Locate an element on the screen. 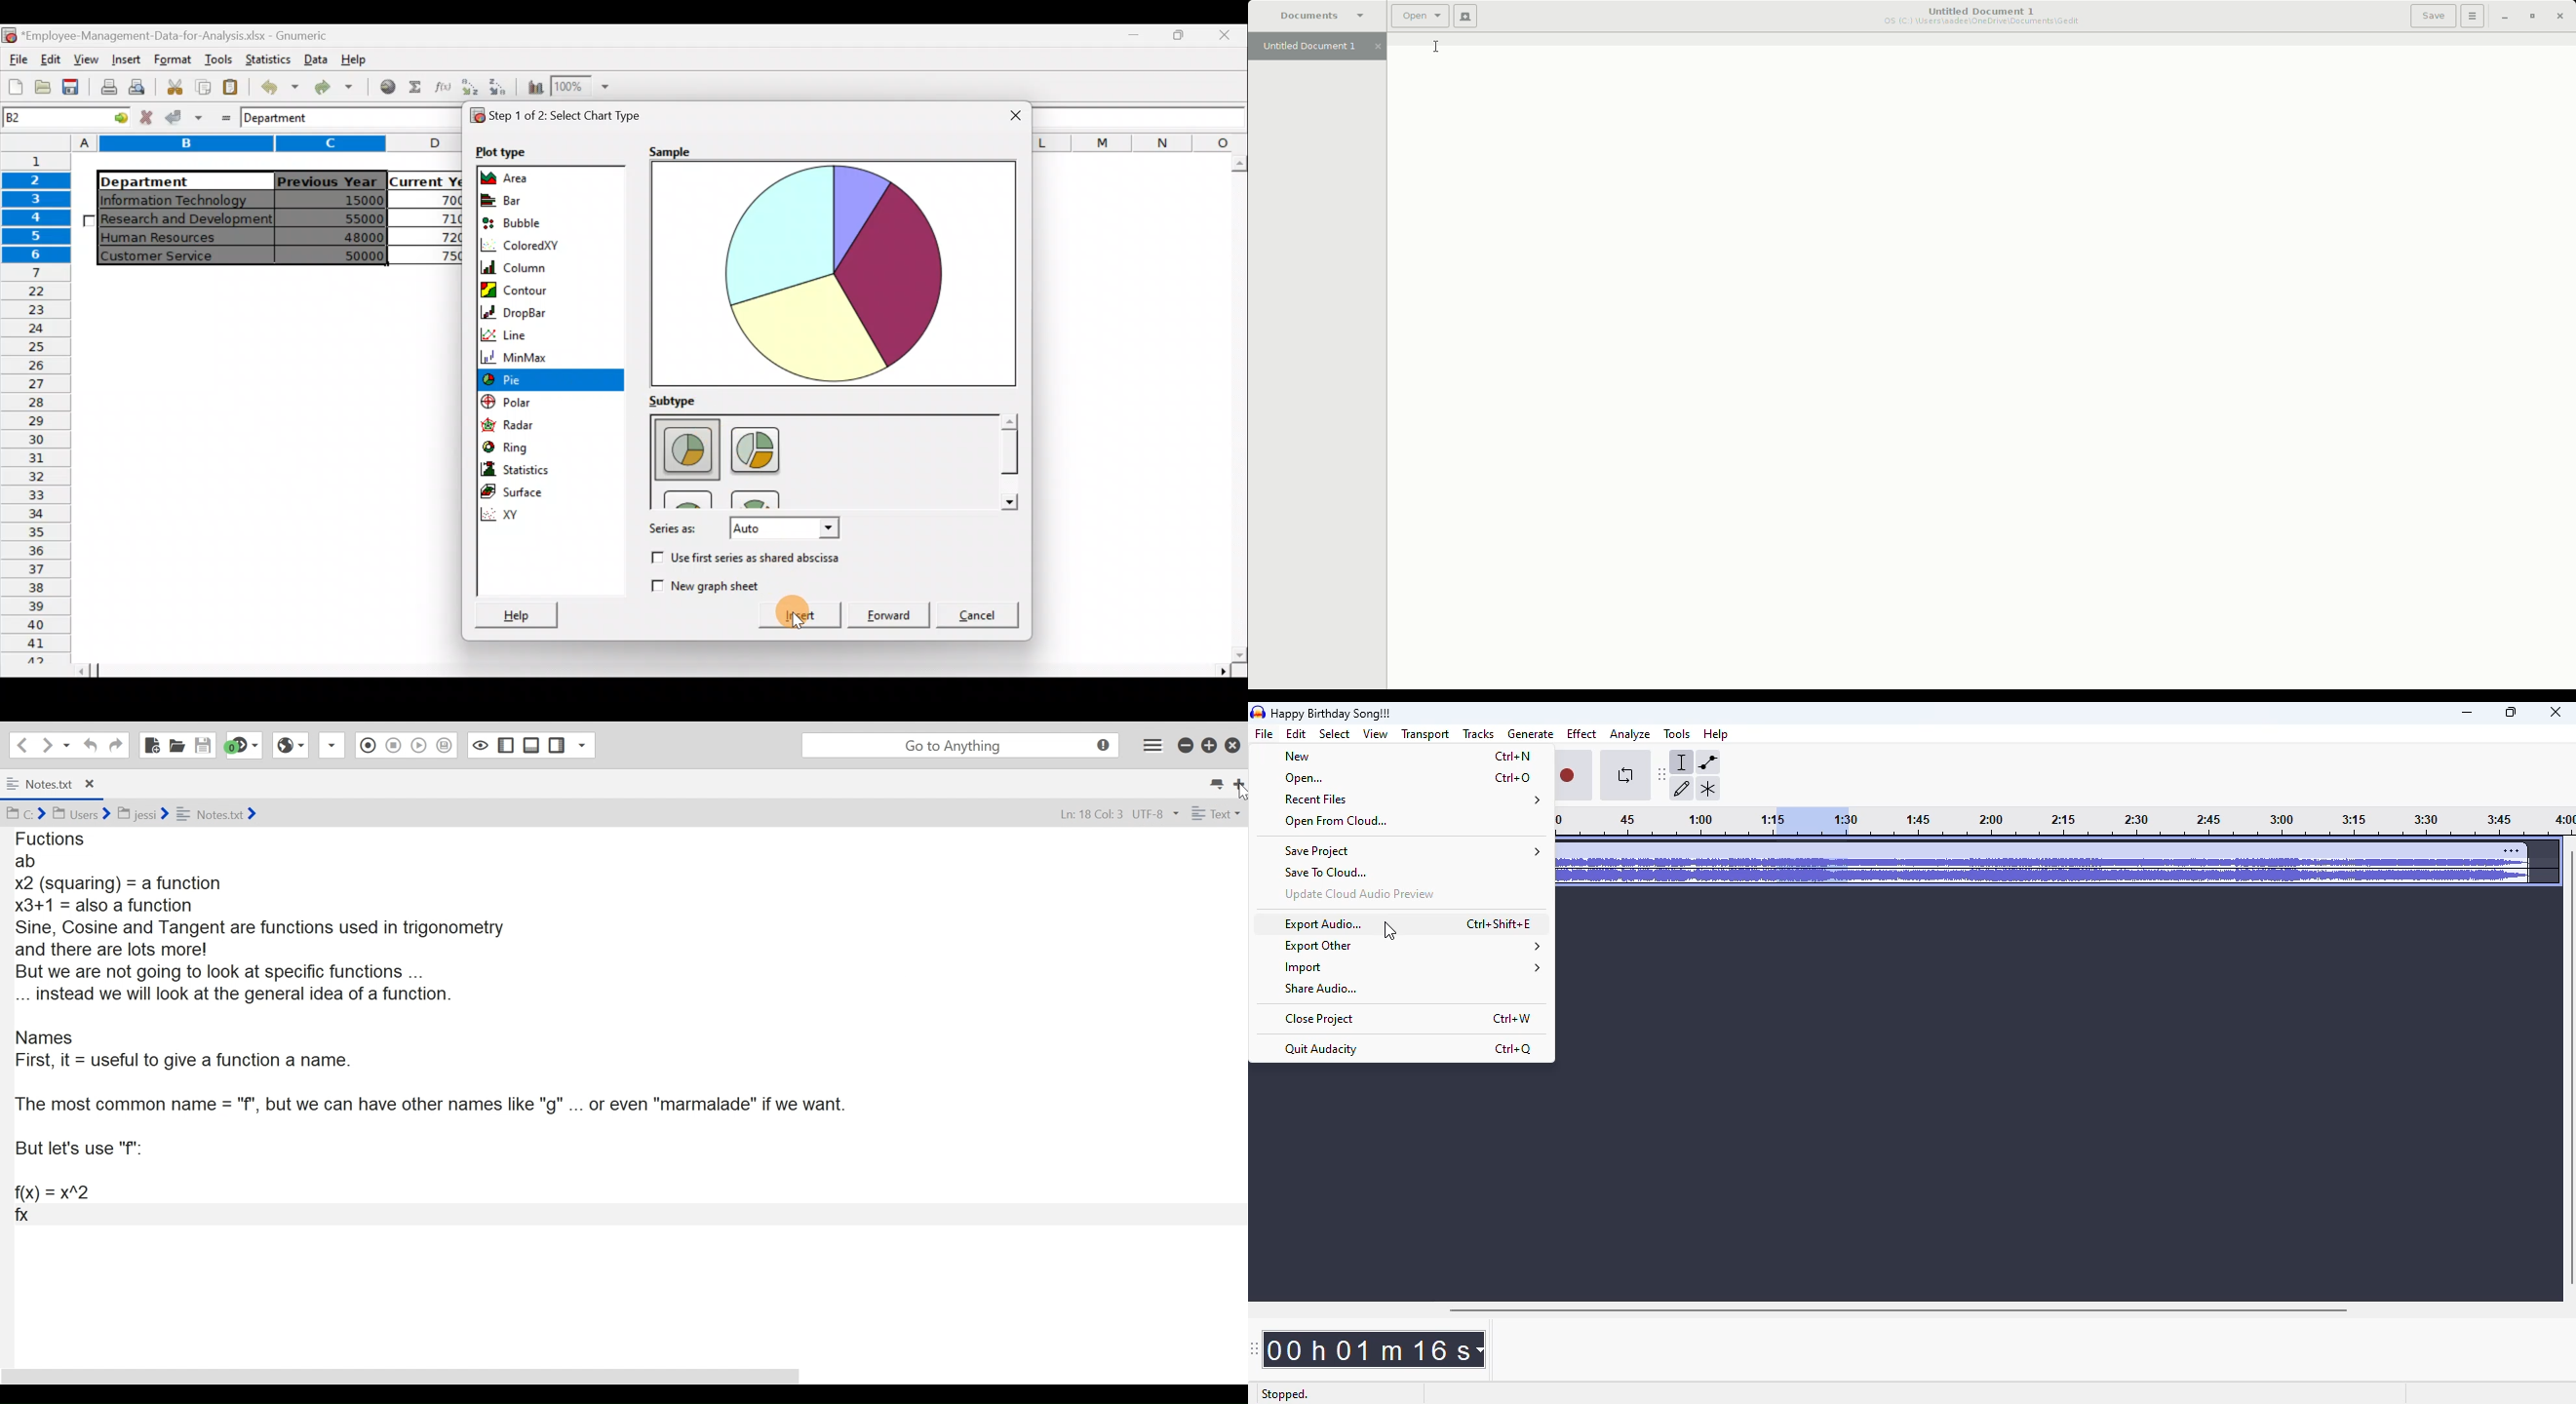 The image size is (2576, 1428). Data is located at coordinates (315, 58).